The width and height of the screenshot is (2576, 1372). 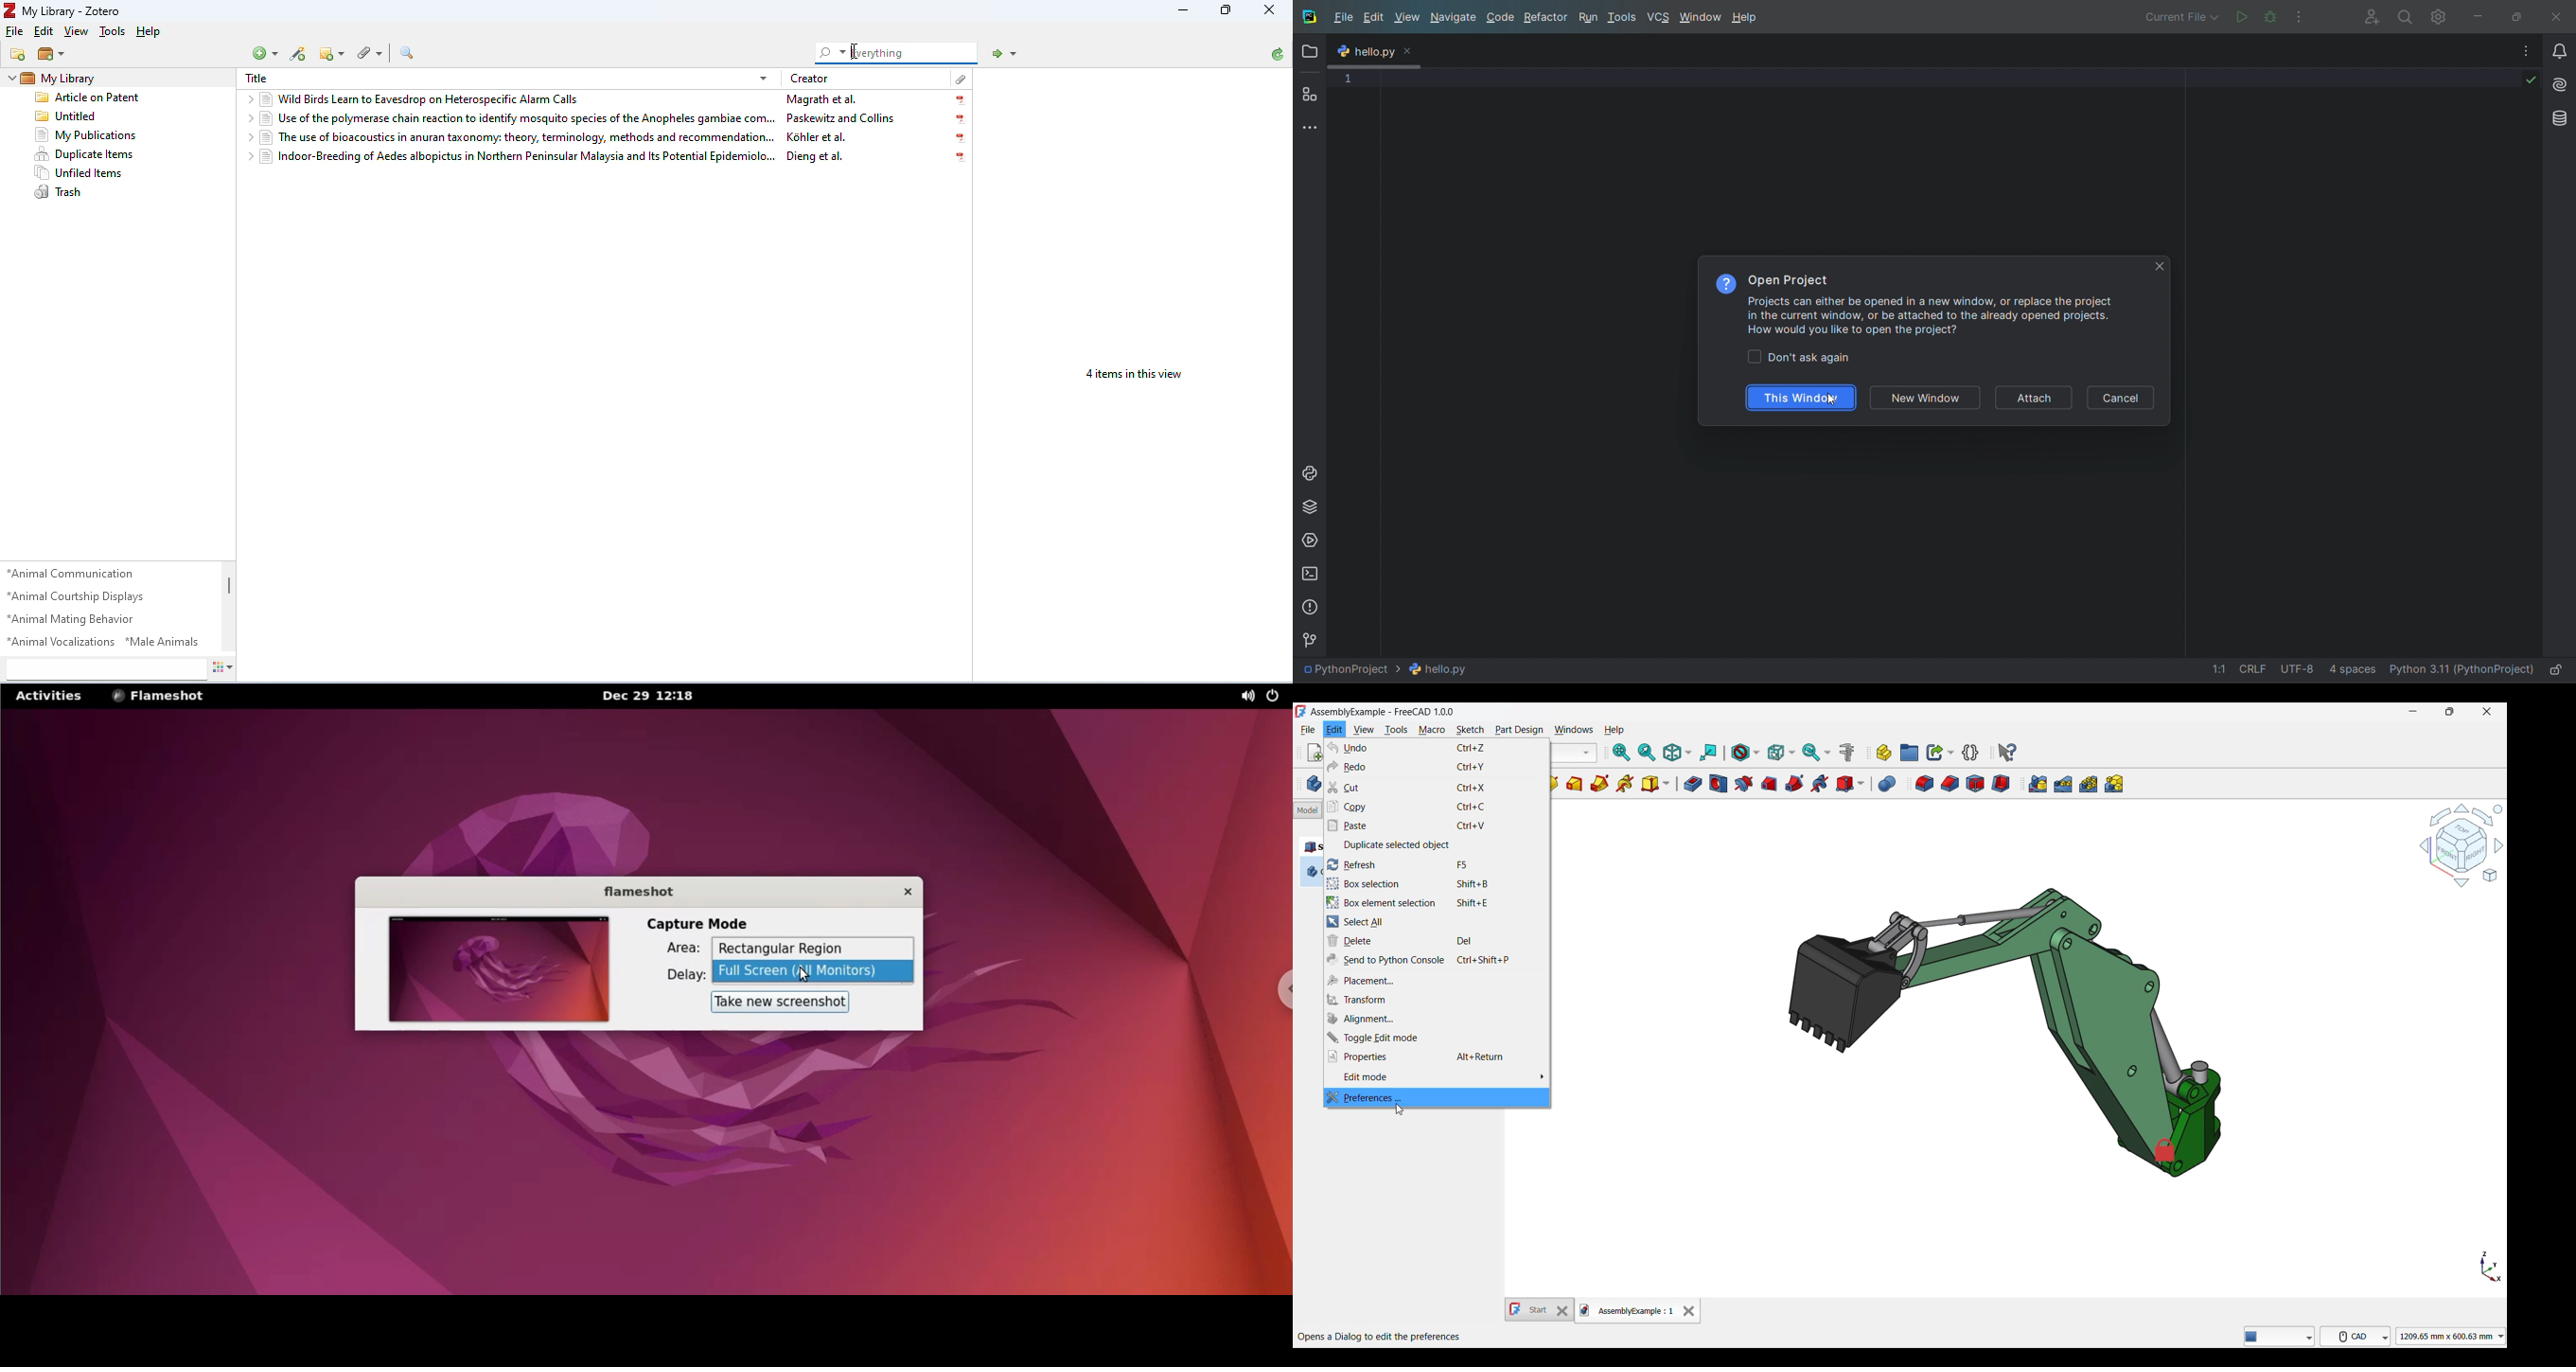 What do you see at coordinates (52, 55) in the screenshot?
I see `New Library...` at bounding box center [52, 55].